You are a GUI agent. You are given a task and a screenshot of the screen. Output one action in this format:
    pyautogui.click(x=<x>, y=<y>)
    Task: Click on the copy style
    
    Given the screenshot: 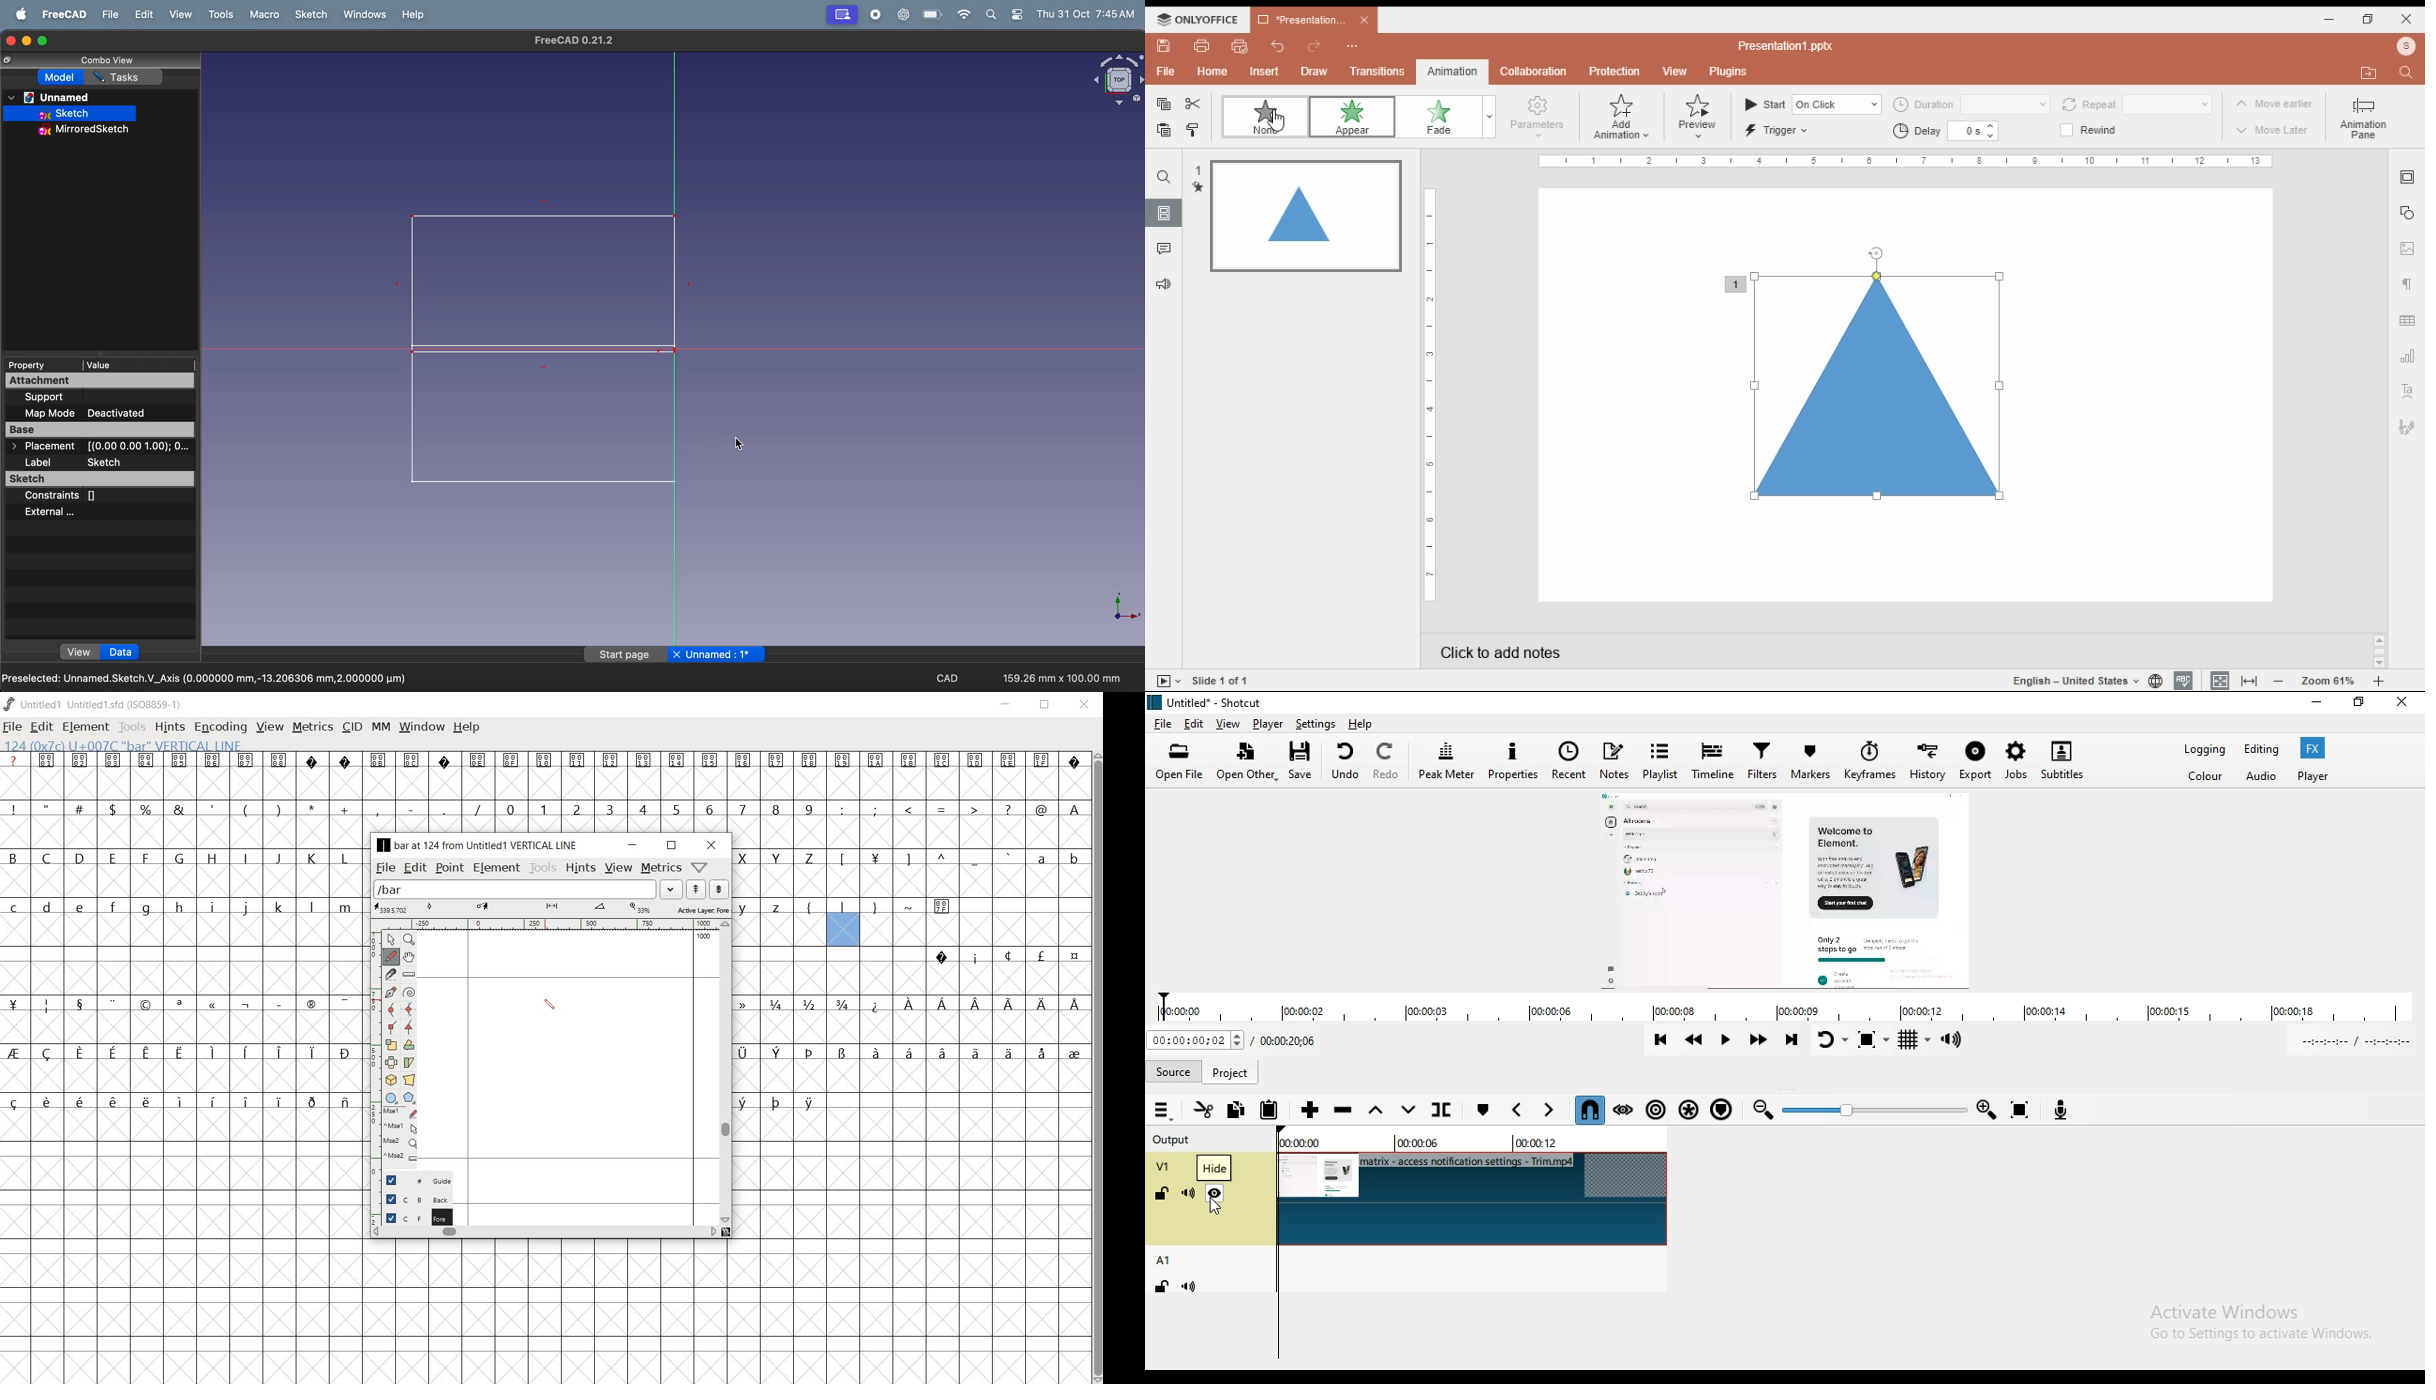 What is the action you would take?
    pyautogui.click(x=1193, y=131)
    